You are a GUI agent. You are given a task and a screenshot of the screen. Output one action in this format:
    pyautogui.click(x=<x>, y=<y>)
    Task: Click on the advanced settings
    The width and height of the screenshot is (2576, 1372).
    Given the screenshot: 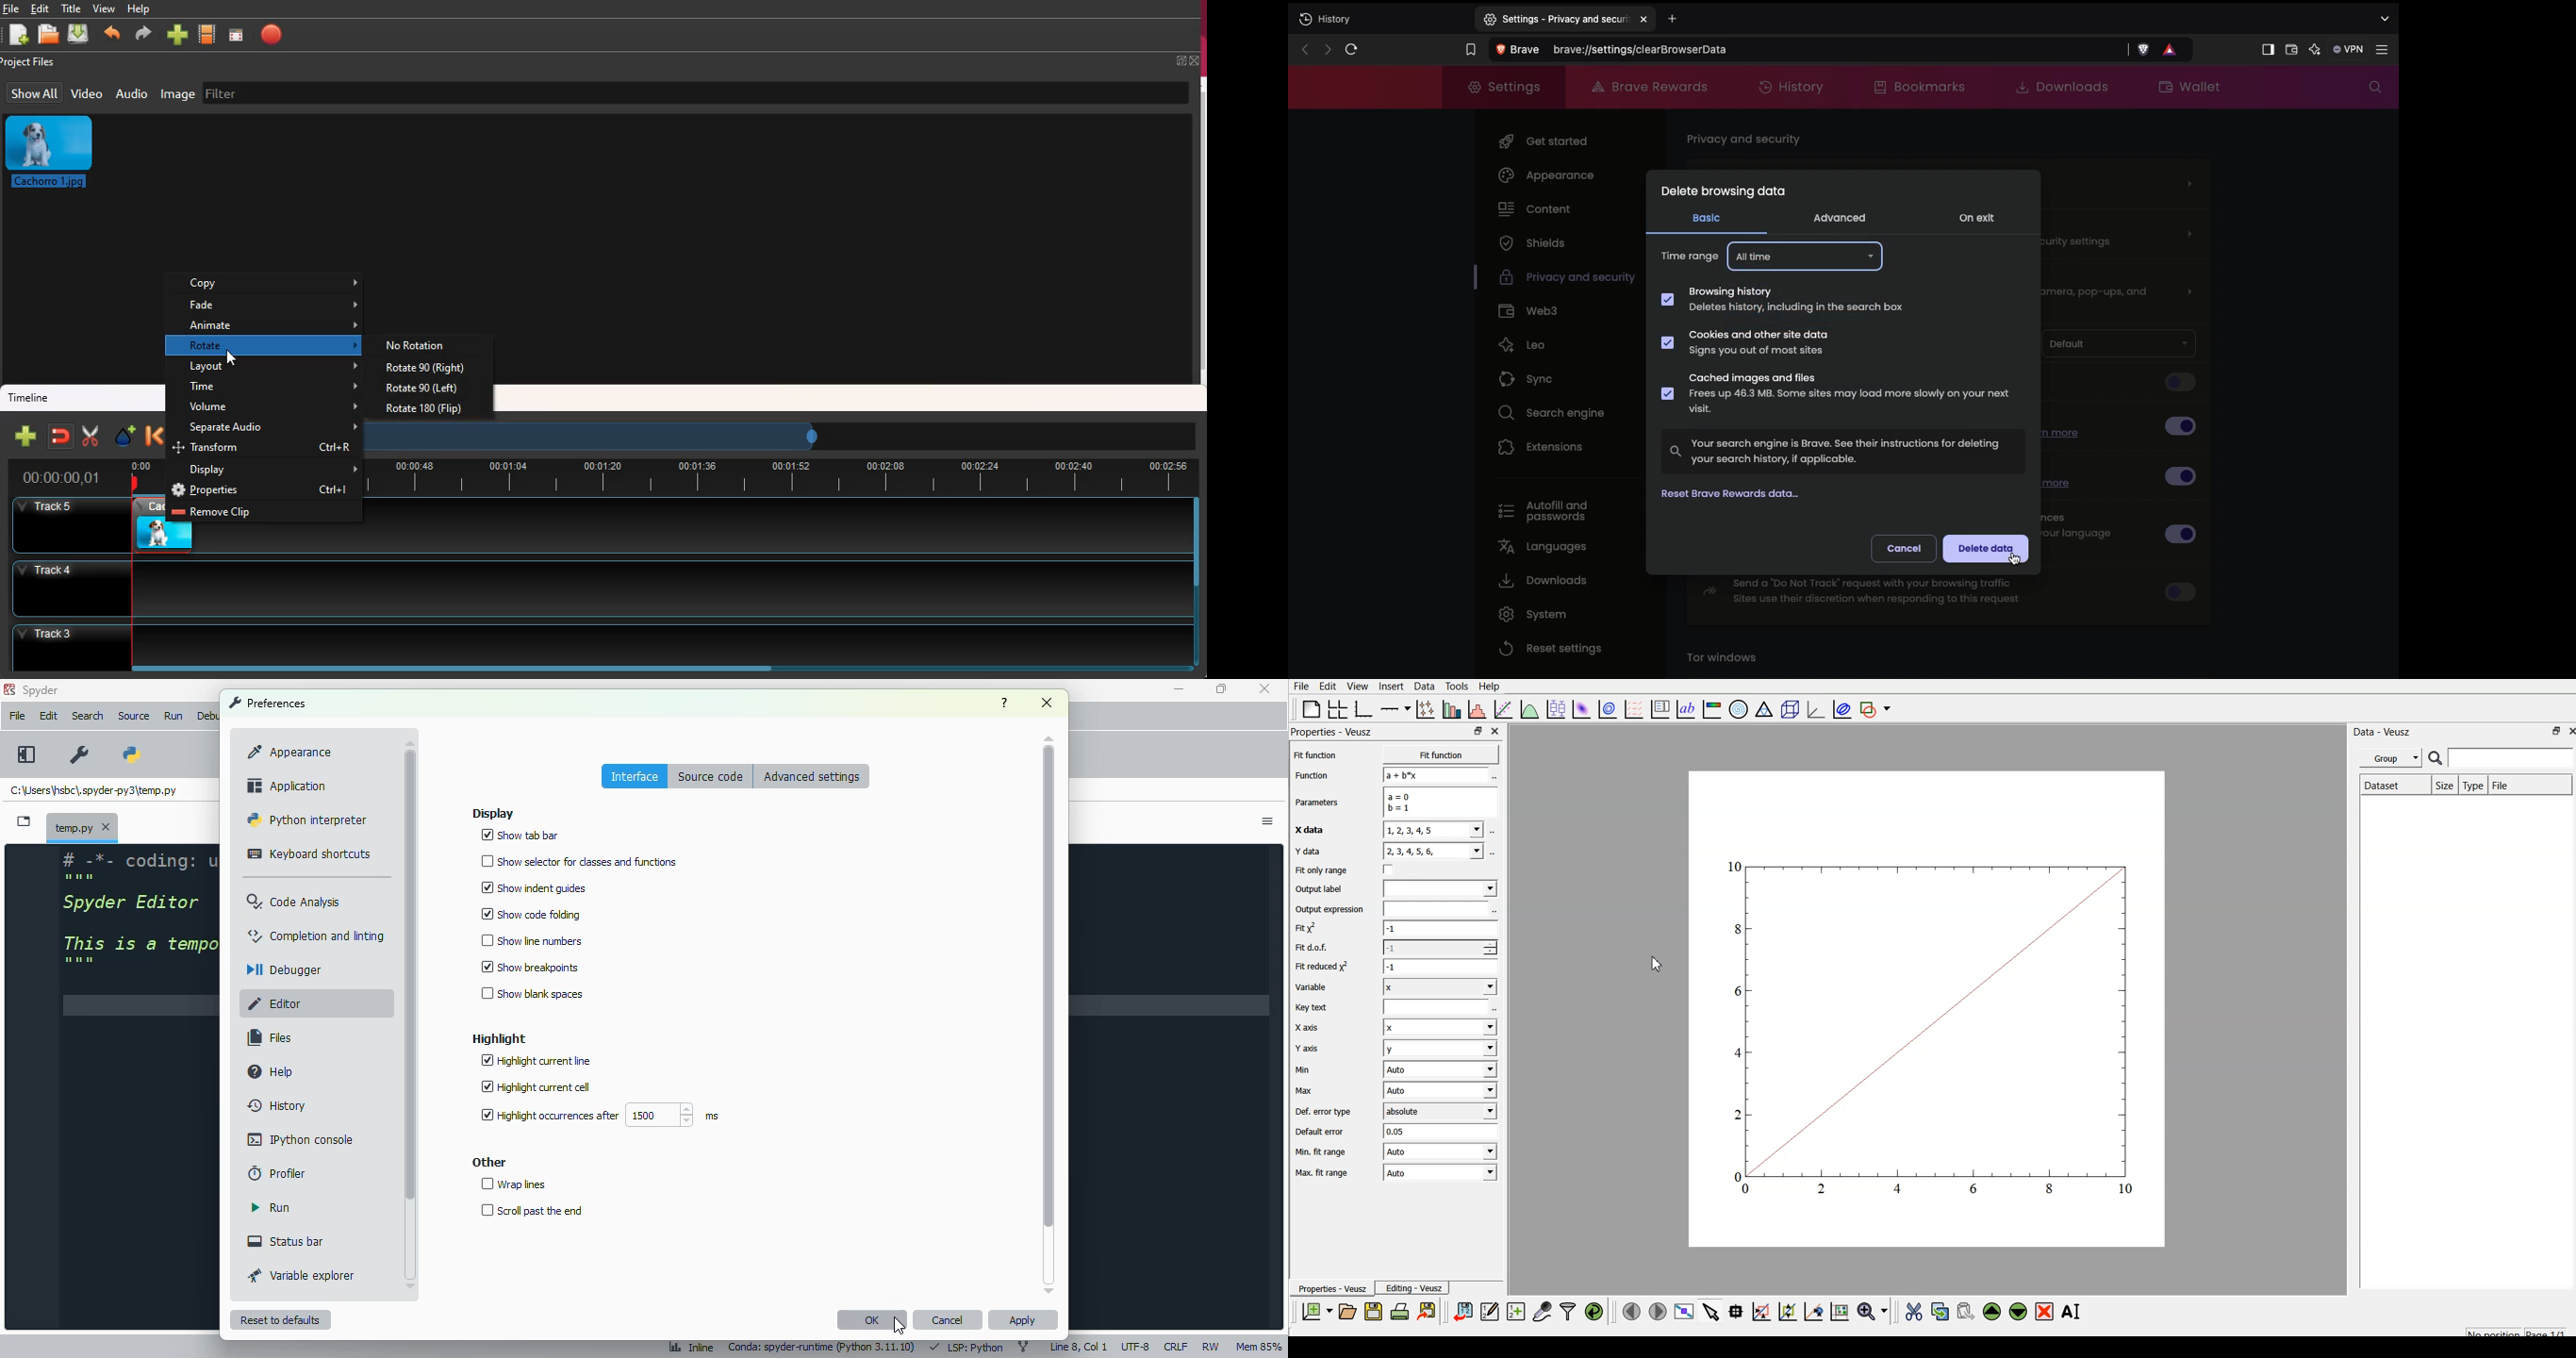 What is the action you would take?
    pyautogui.click(x=813, y=775)
    